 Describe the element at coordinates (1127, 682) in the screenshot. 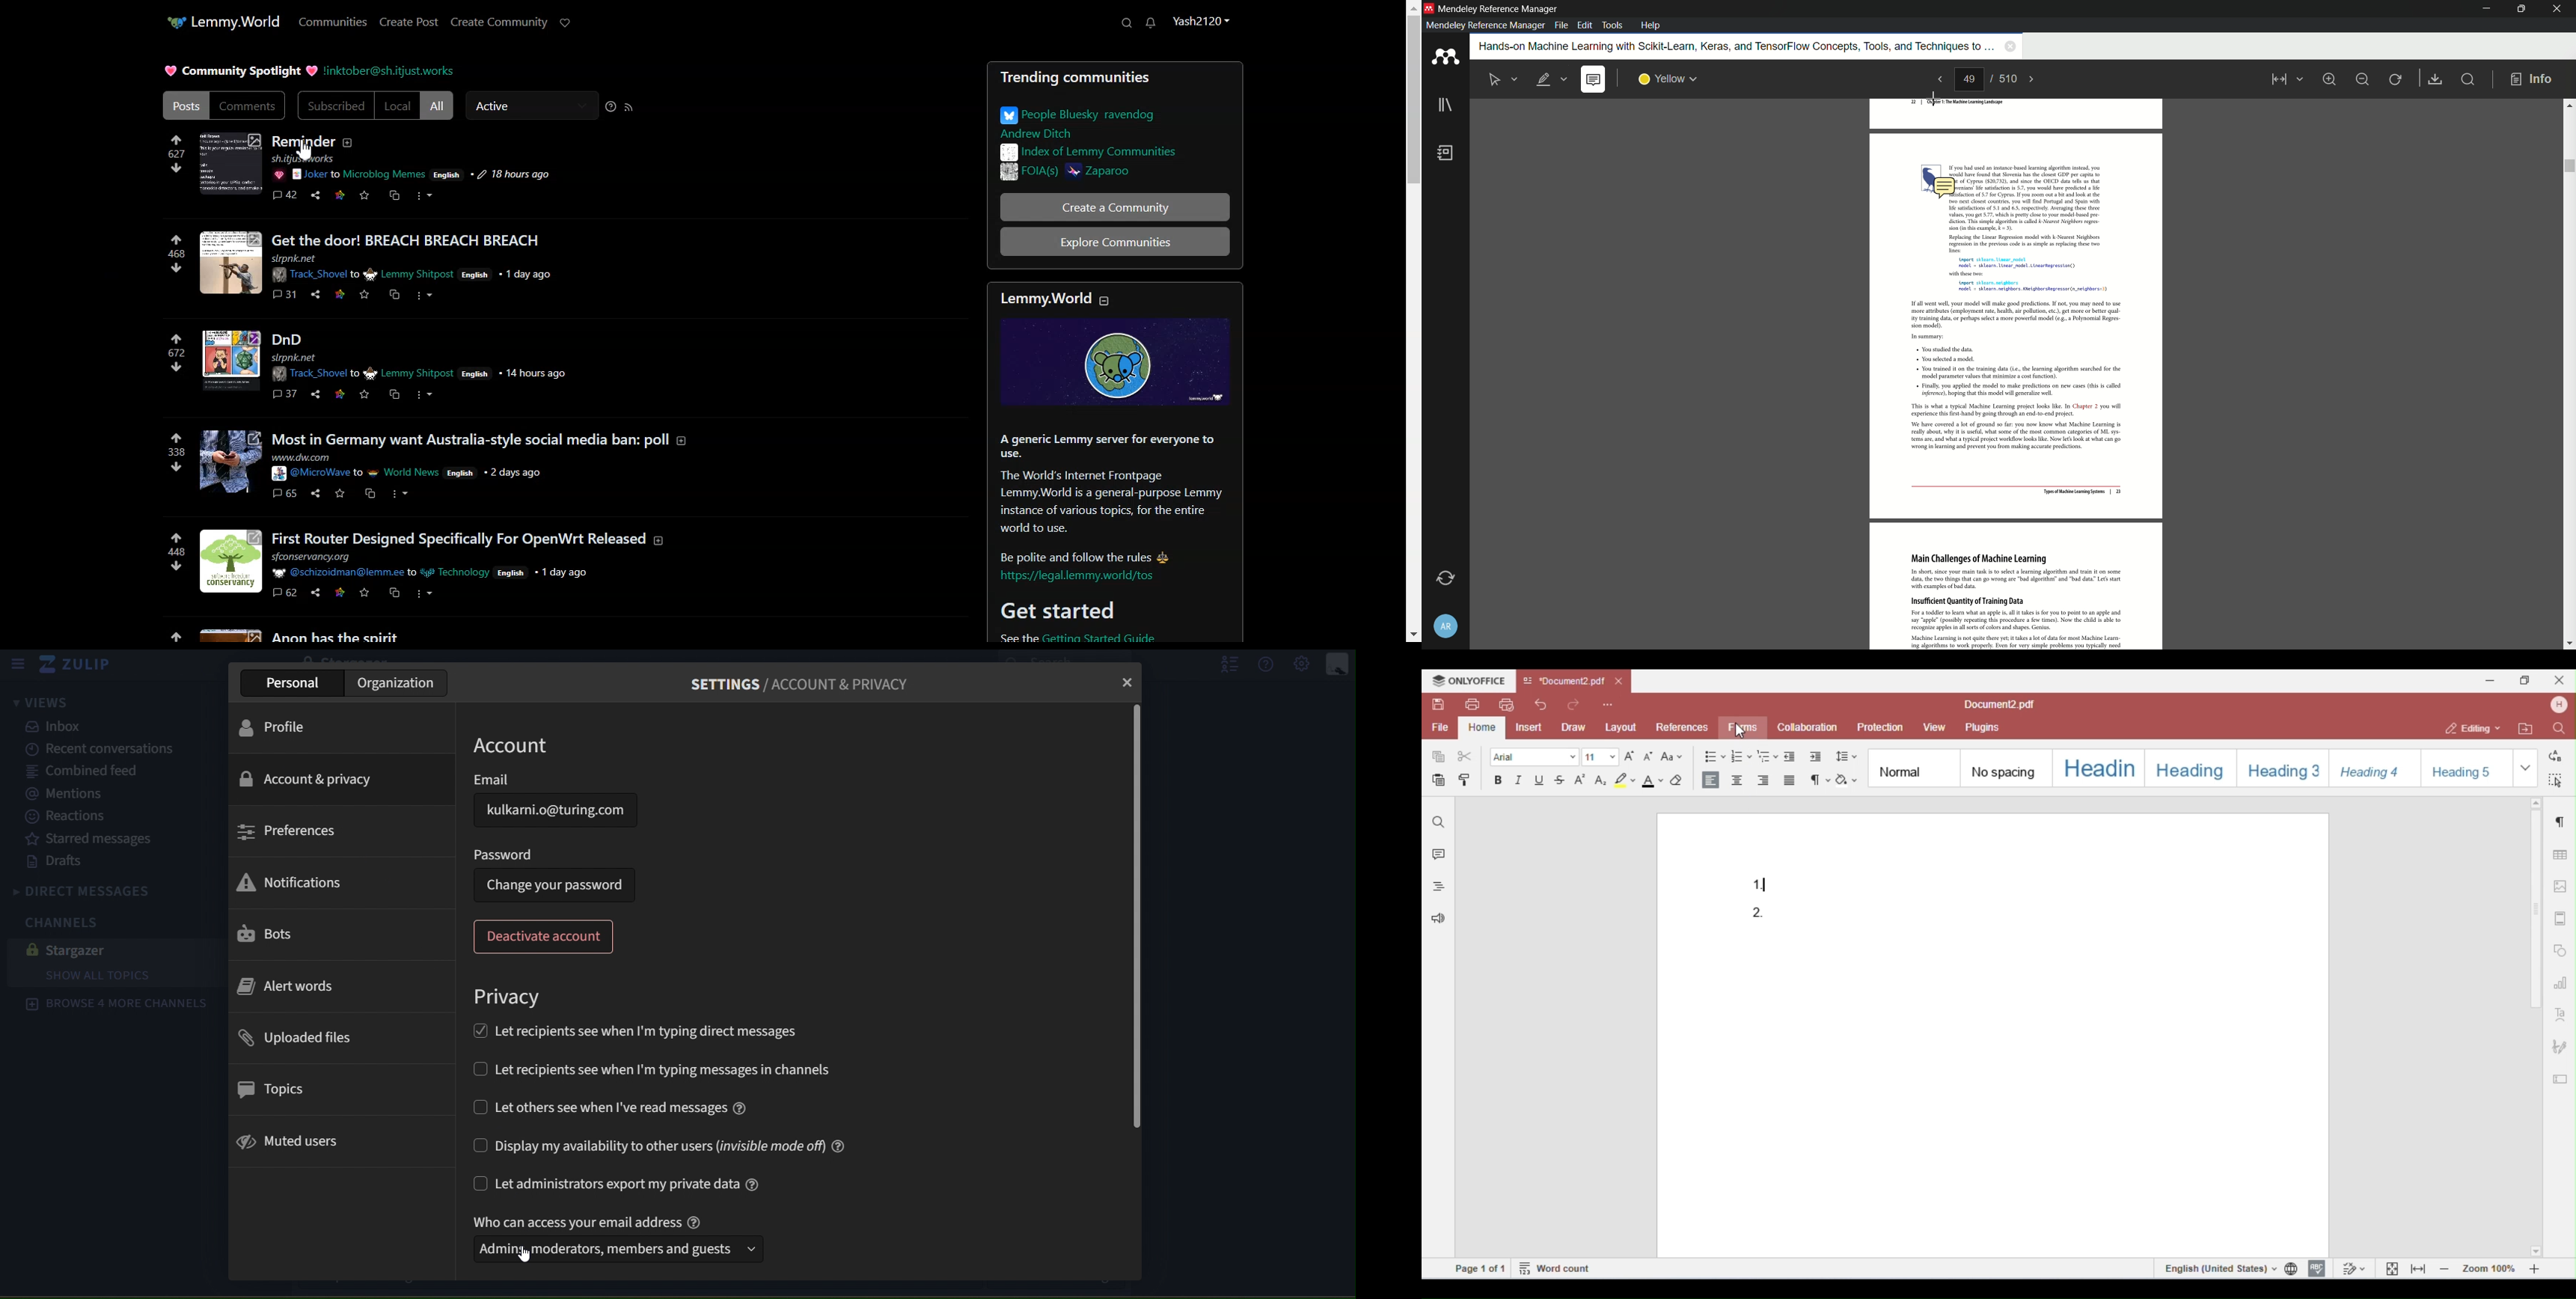

I see `close` at that location.